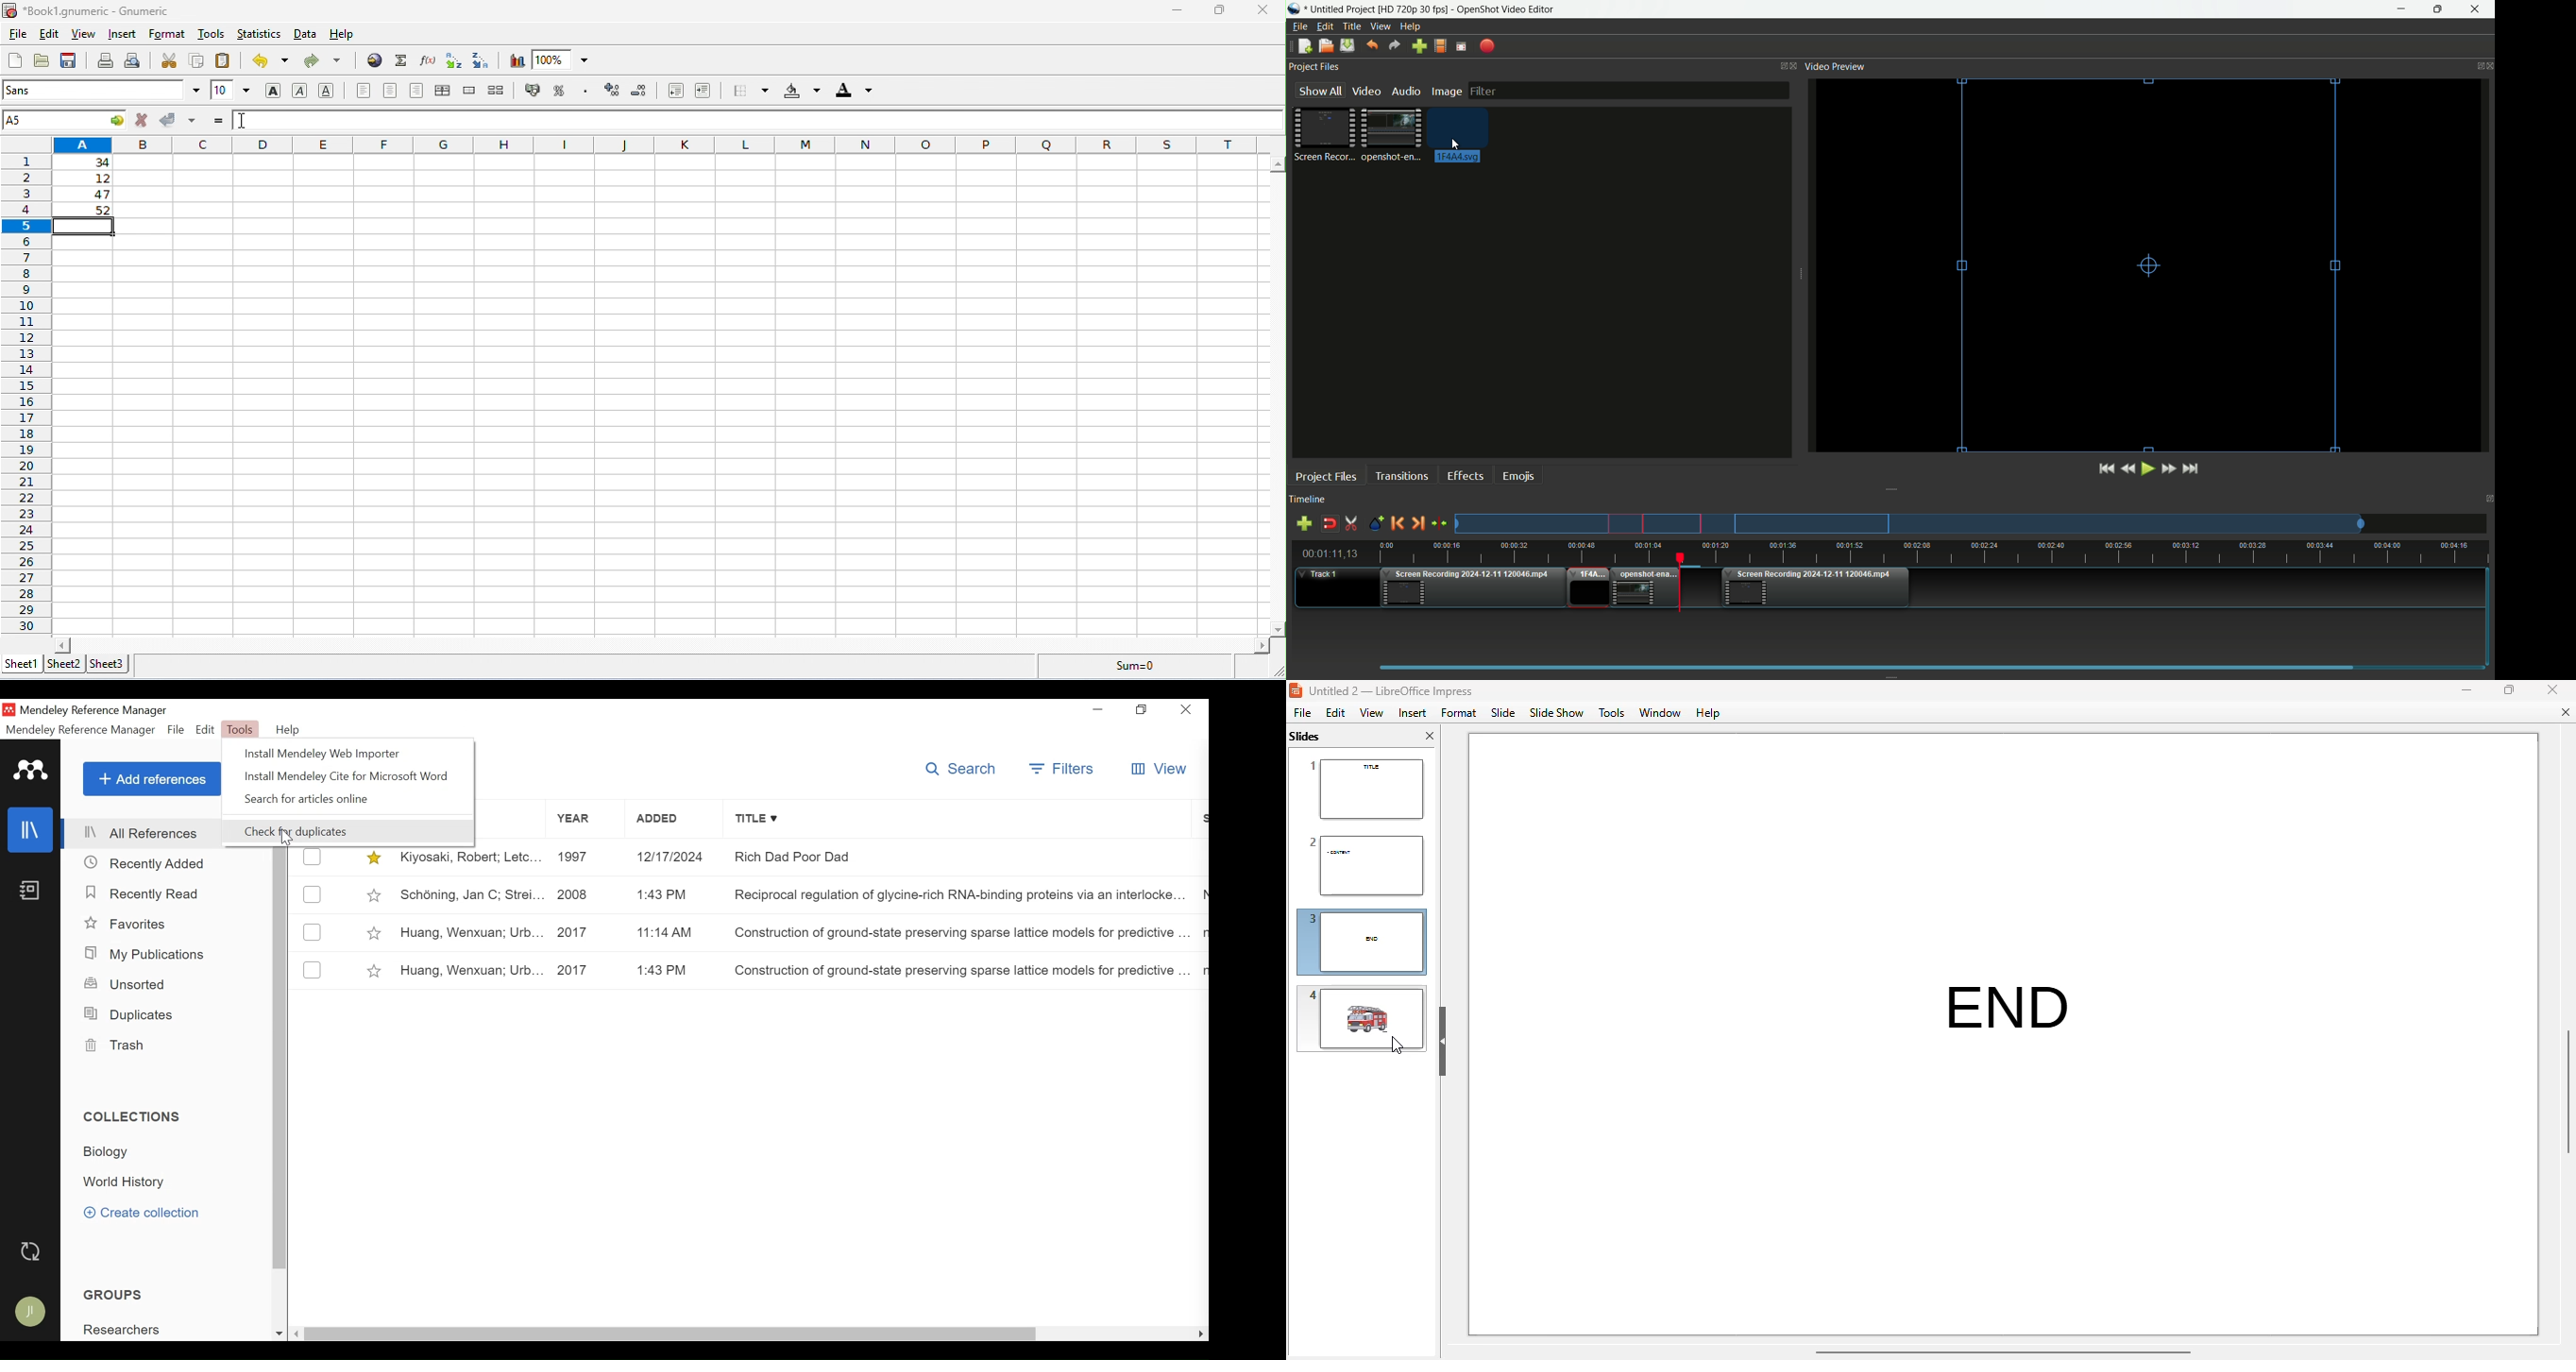 The height and width of the screenshot is (1372, 2576). Describe the element at coordinates (1187, 710) in the screenshot. I see `Close` at that location.